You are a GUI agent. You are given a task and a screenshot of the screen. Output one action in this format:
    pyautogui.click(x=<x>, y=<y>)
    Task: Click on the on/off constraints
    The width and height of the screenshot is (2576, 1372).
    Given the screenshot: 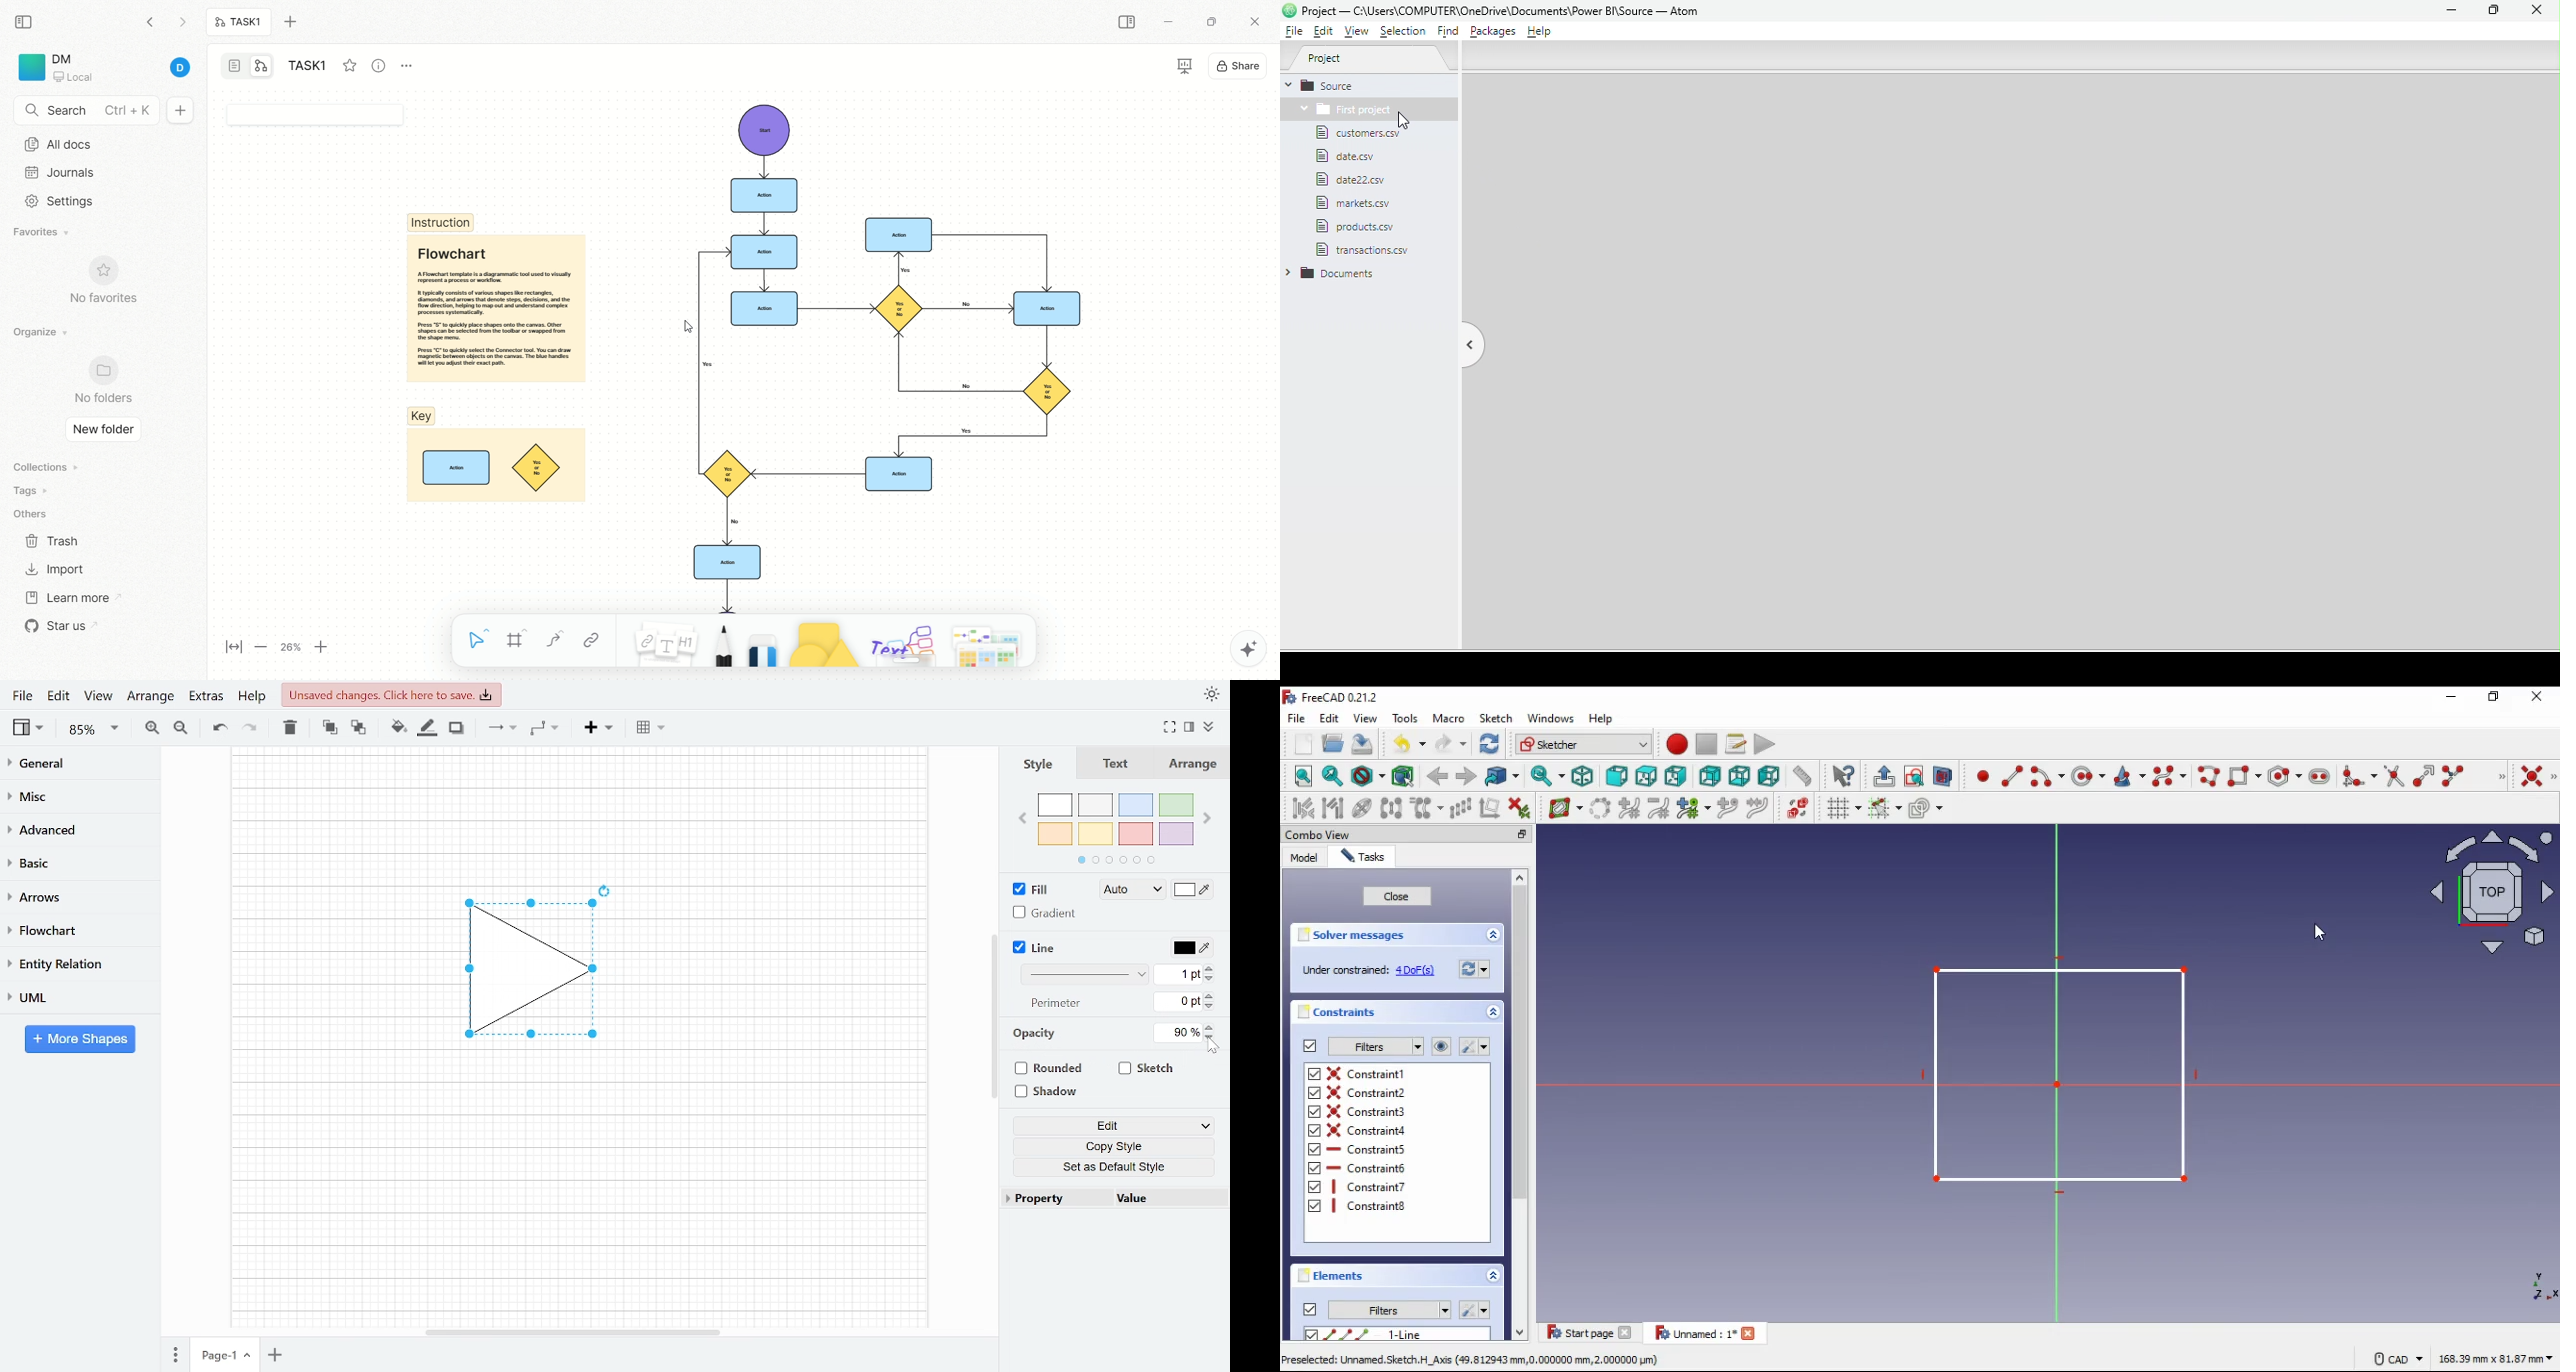 What is the action you would take?
    pyautogui.click(x=1311, y=1046)
    